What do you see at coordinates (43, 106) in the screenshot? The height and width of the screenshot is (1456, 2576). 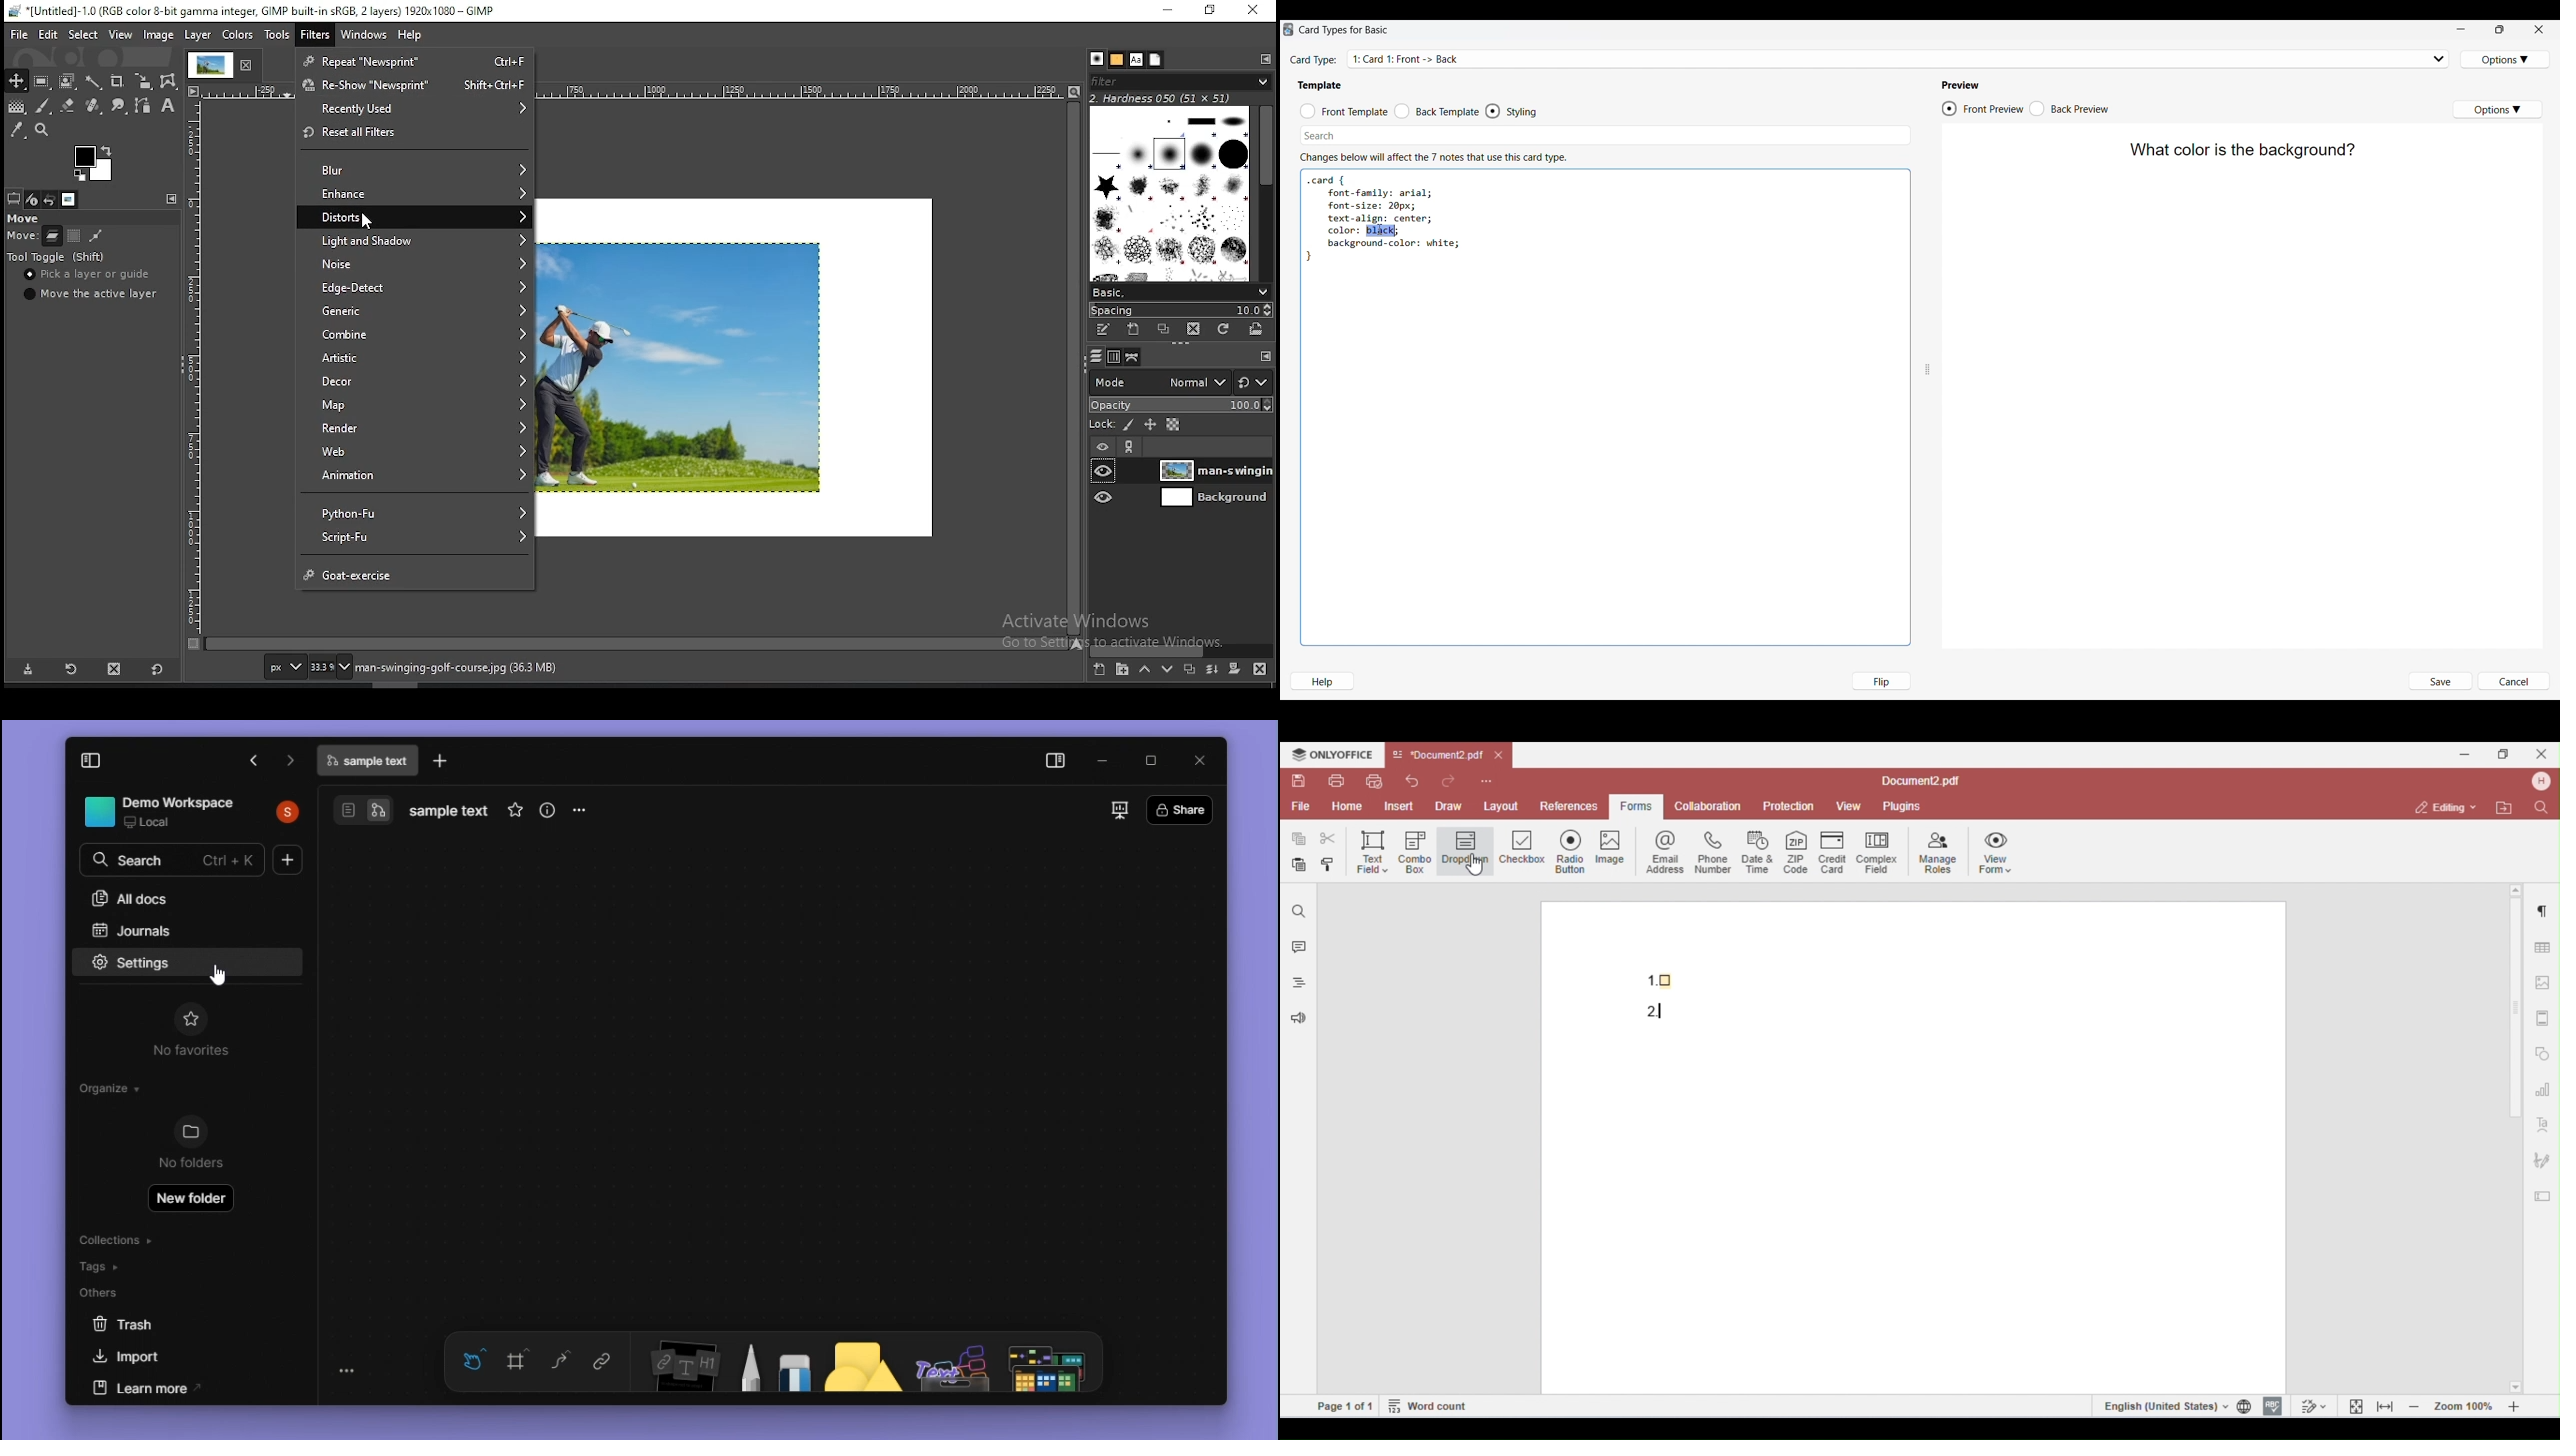 I see `paintbrush tool` at bounding box center [43, 106].